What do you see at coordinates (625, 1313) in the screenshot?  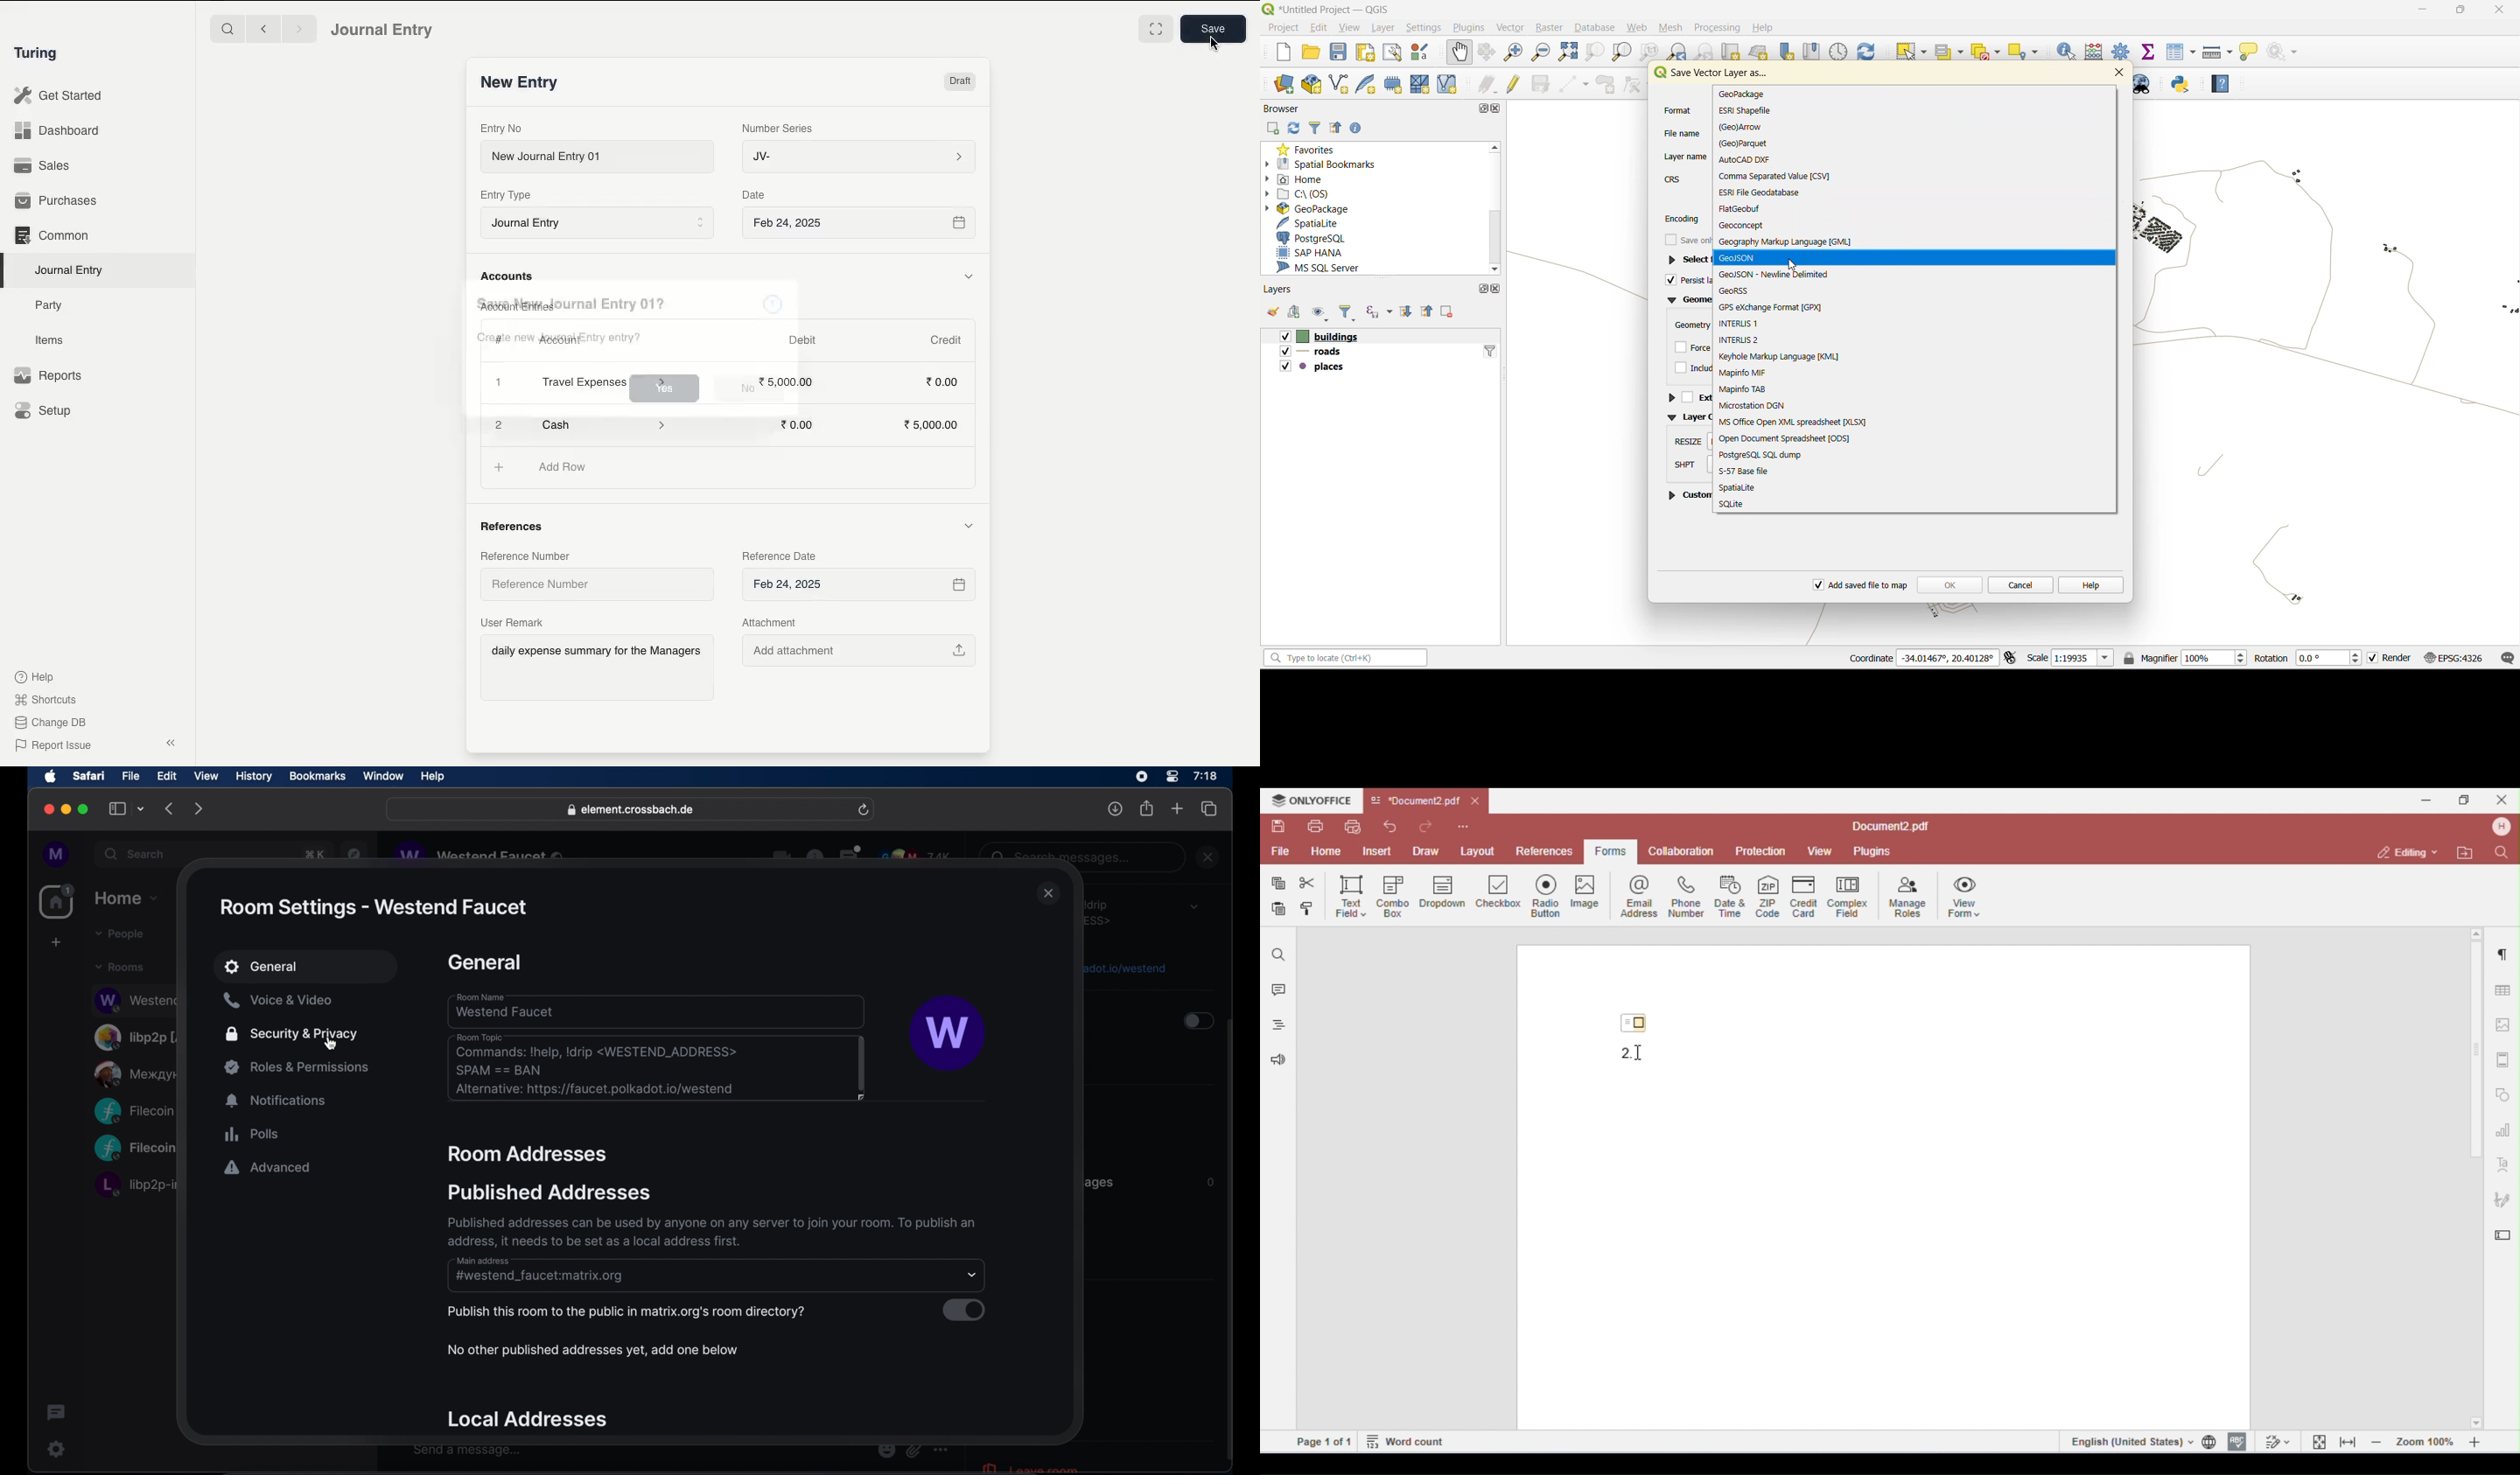 I see `publish this room to the public in matrix.org's room directory` at bounding box center [625, 1313].